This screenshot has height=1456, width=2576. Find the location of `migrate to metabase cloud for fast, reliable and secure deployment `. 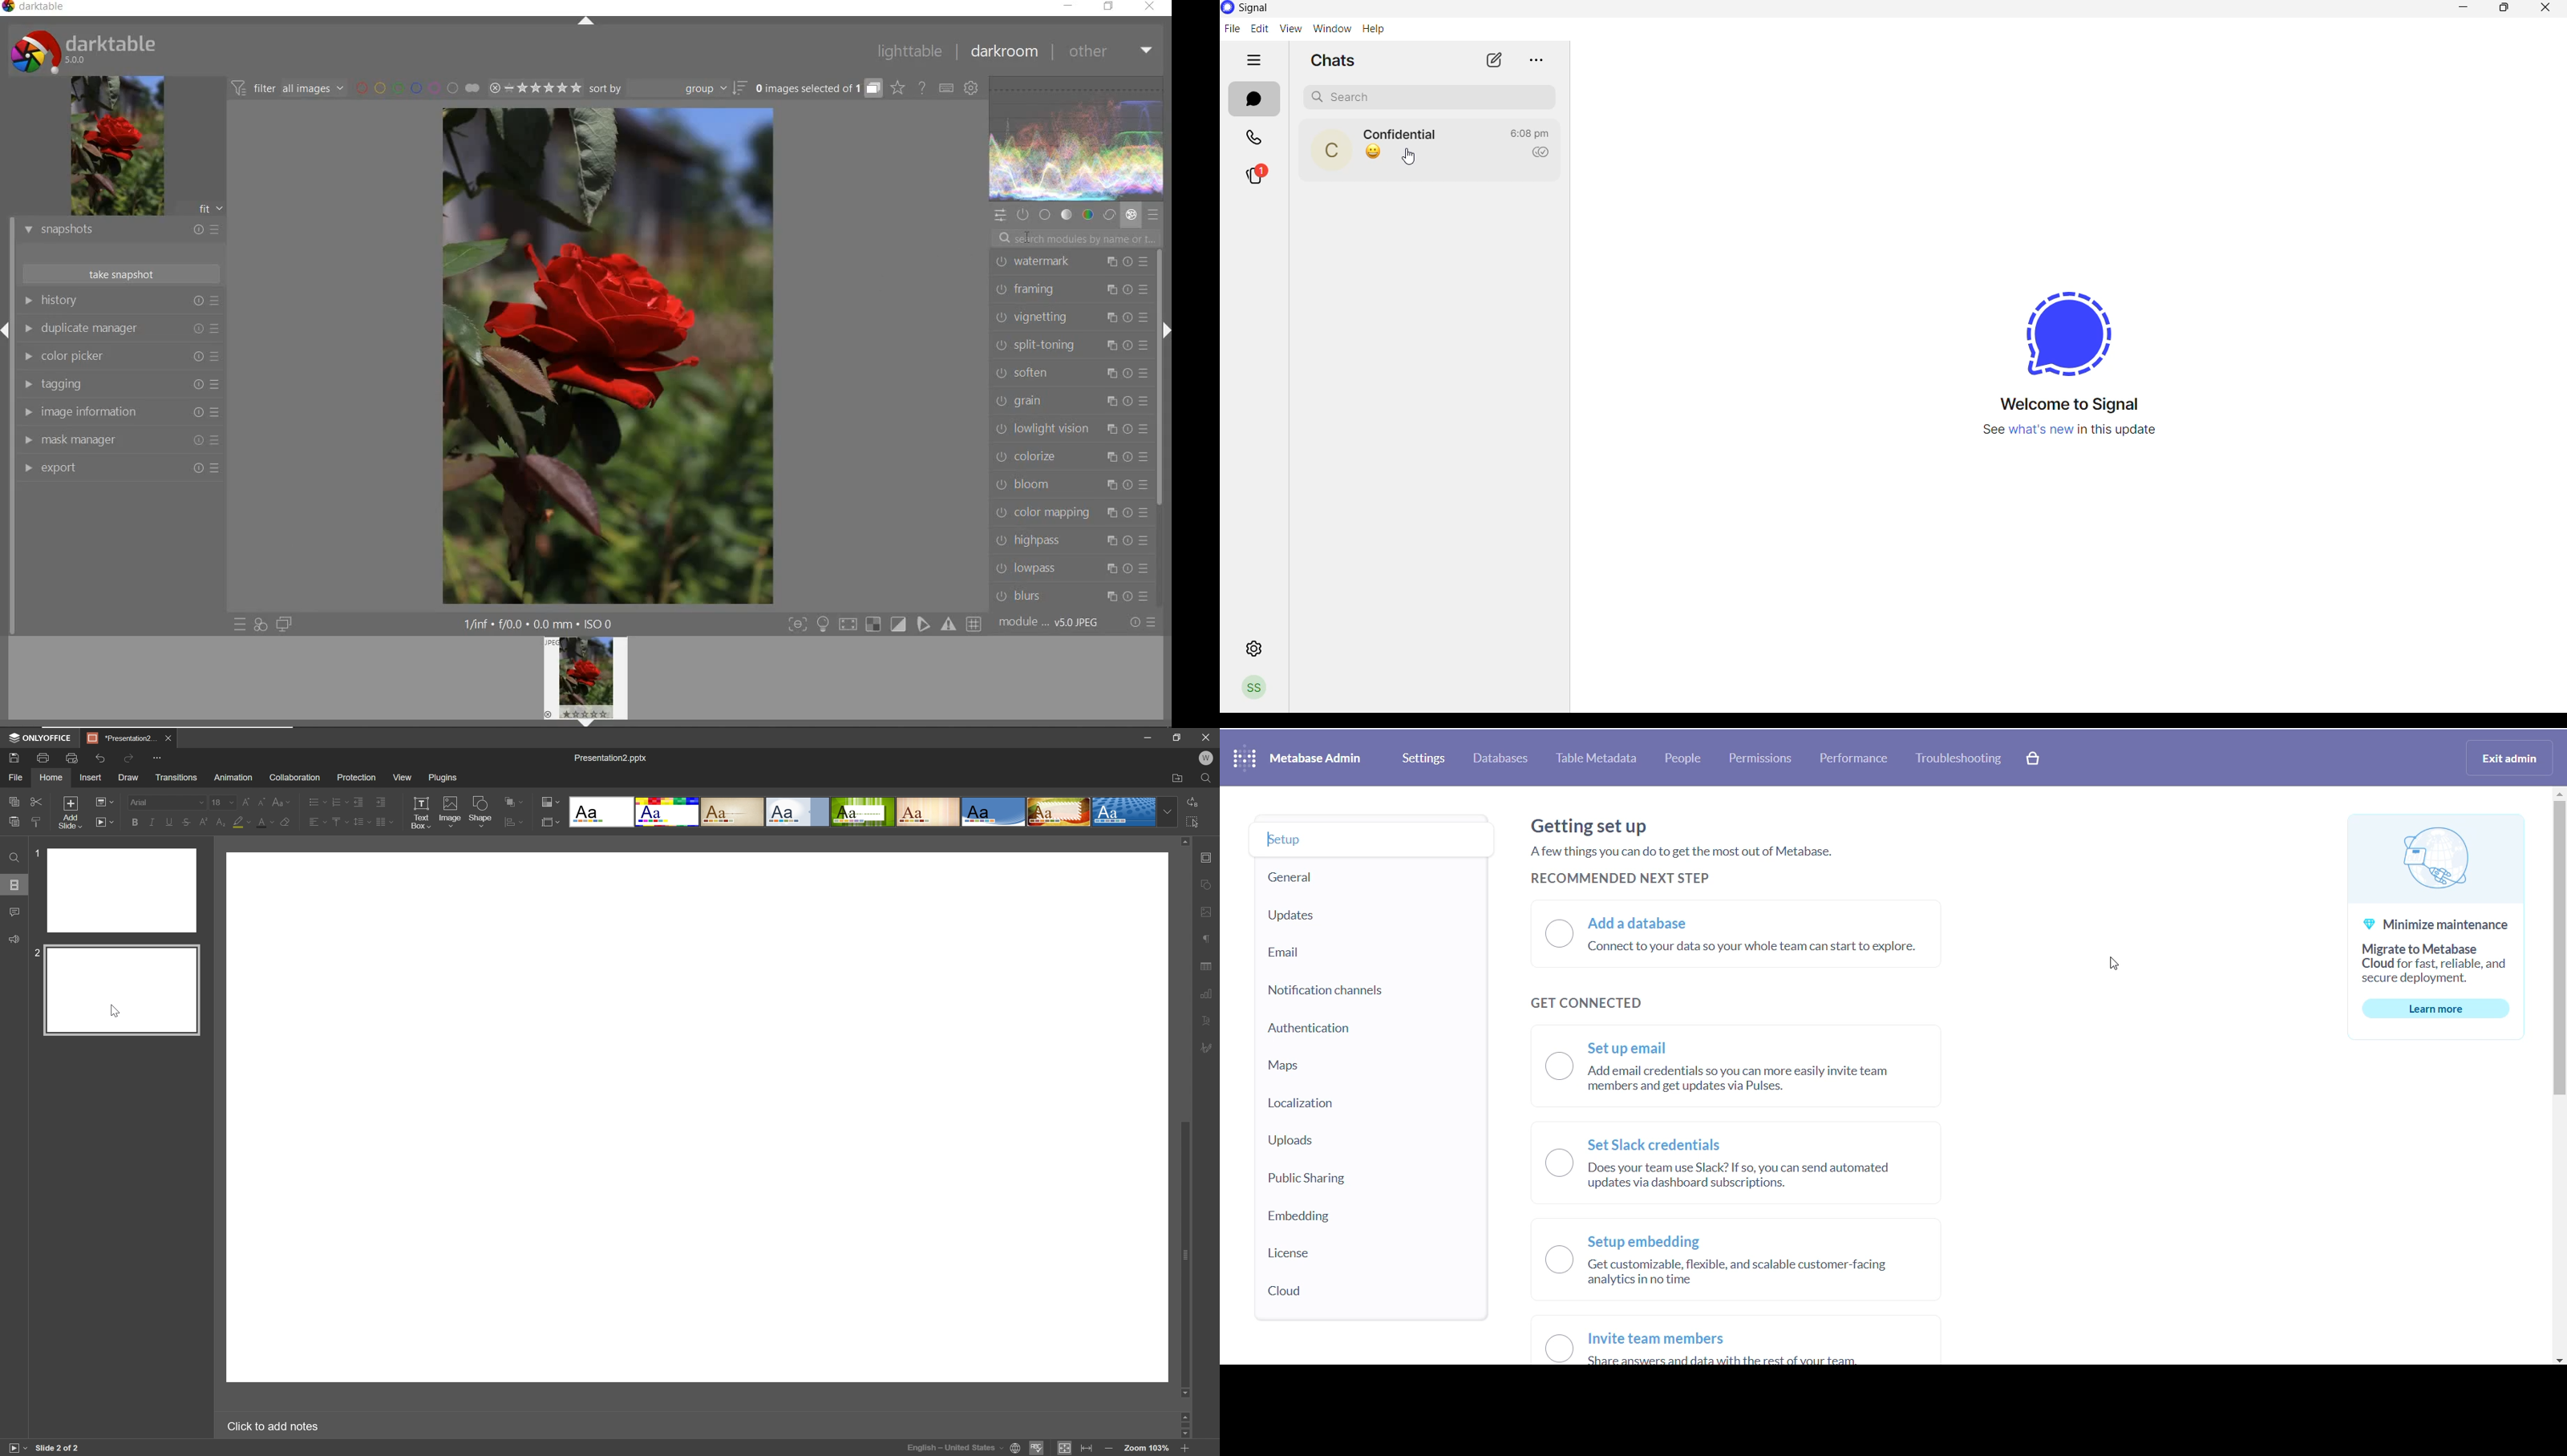

migrate to metabase cloud for fast, reliable and secure deployment  is located at coordinates (2448, 964).